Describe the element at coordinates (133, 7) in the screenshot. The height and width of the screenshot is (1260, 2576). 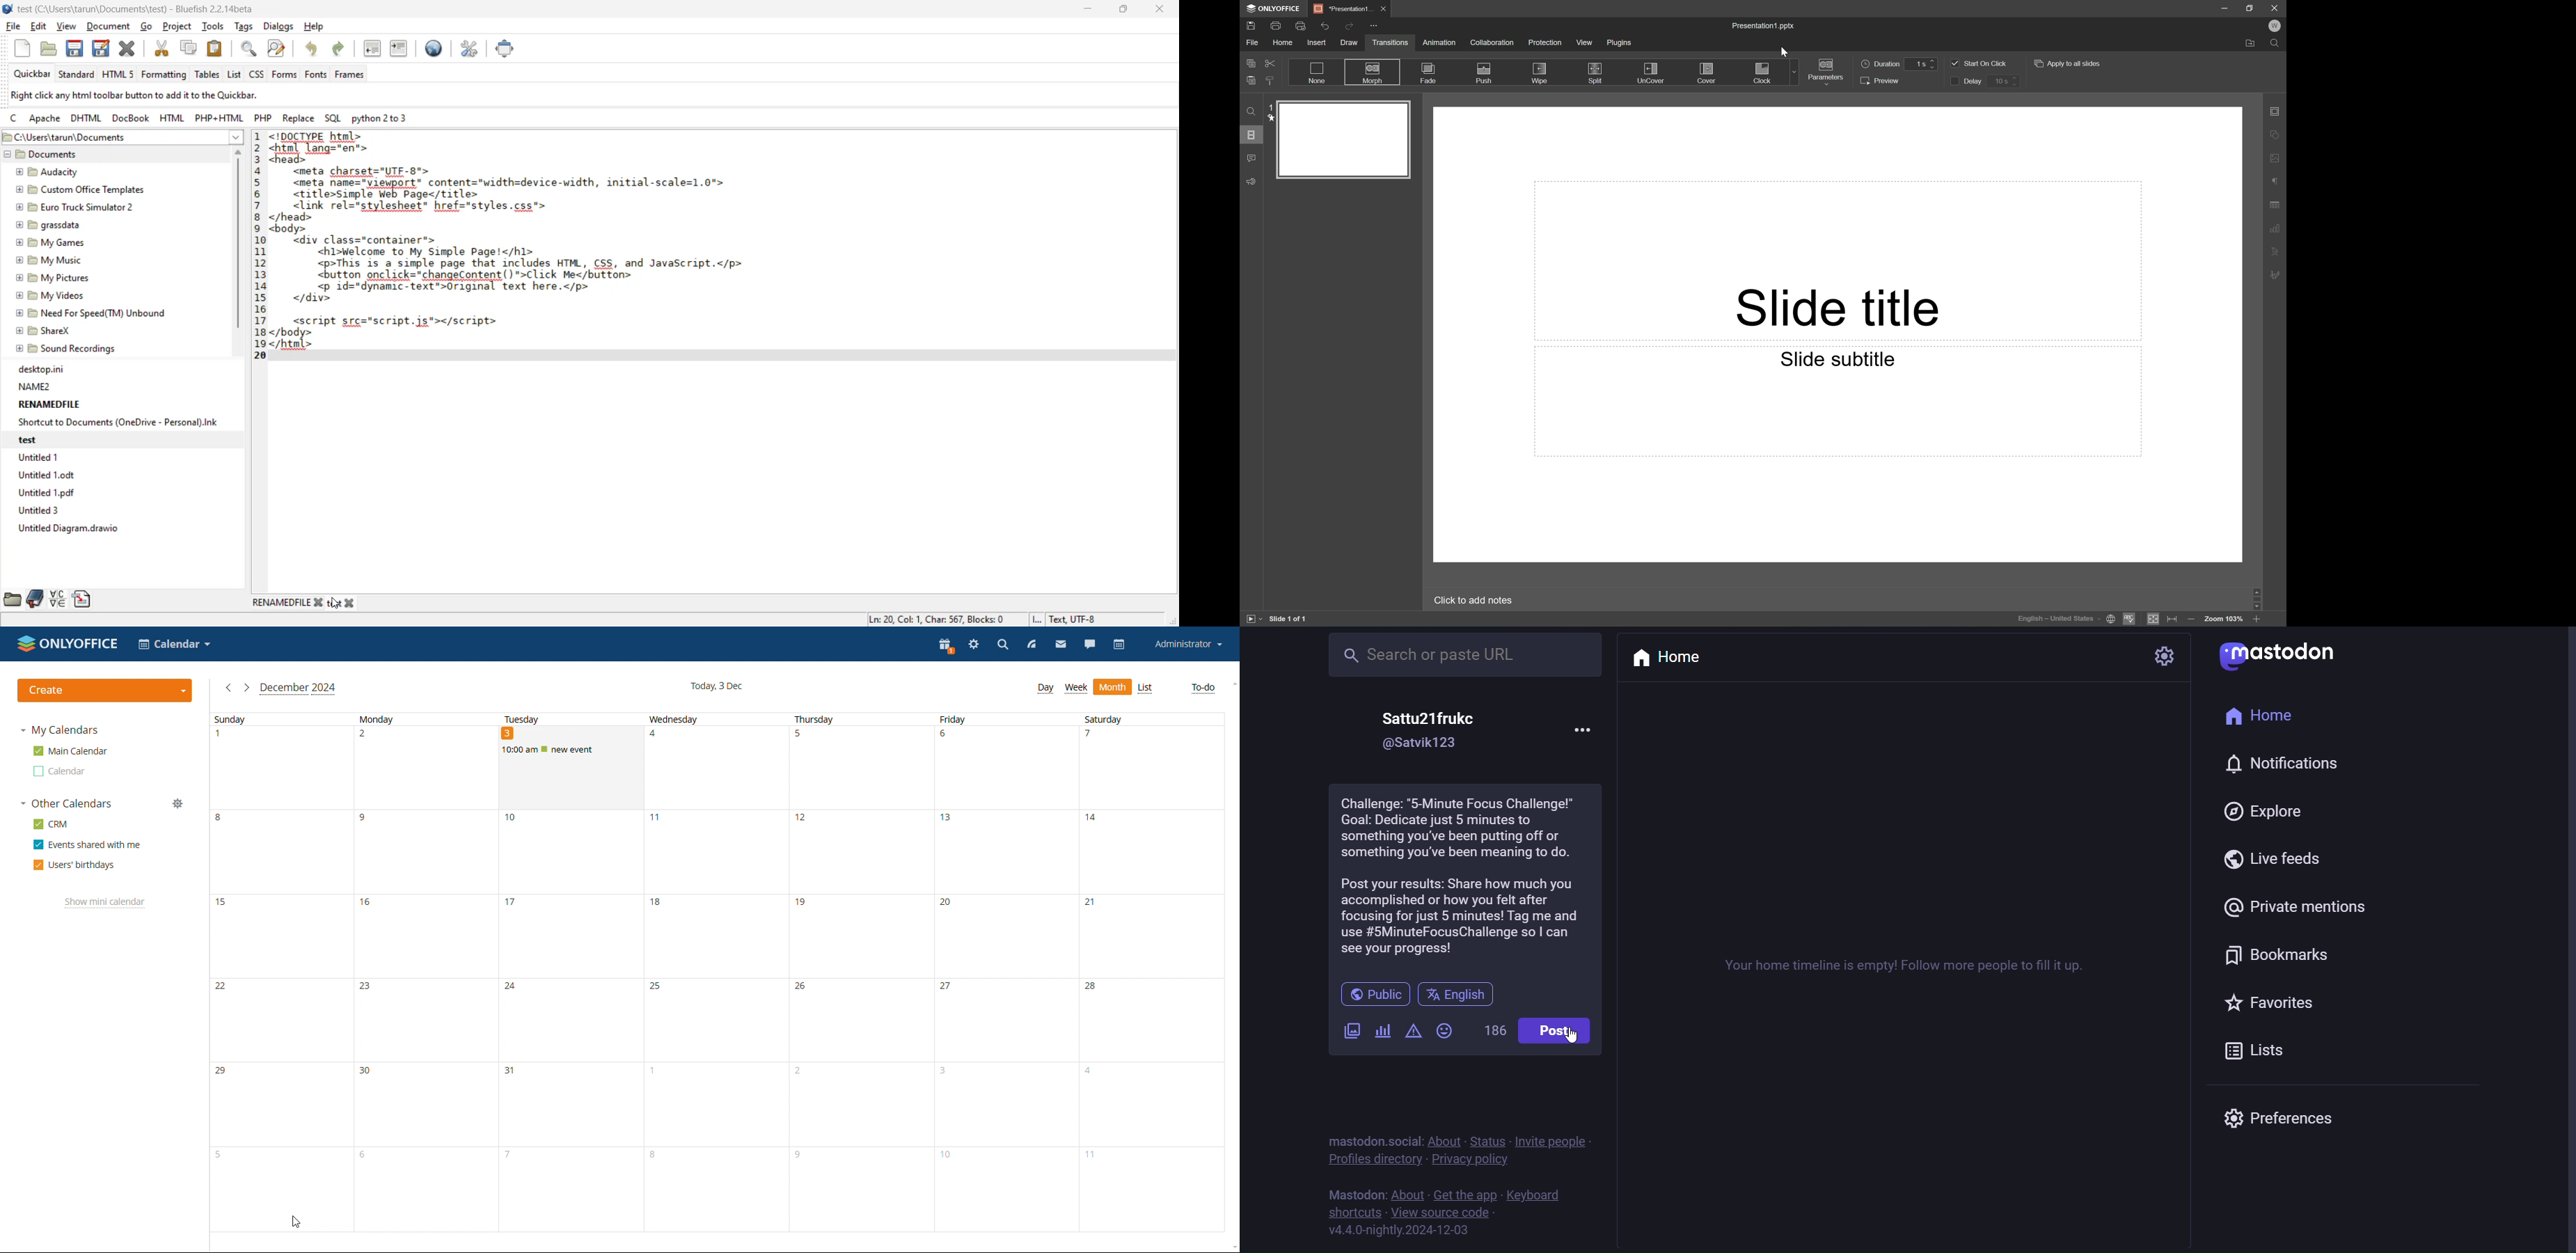
I see `file name and app name` at that location.